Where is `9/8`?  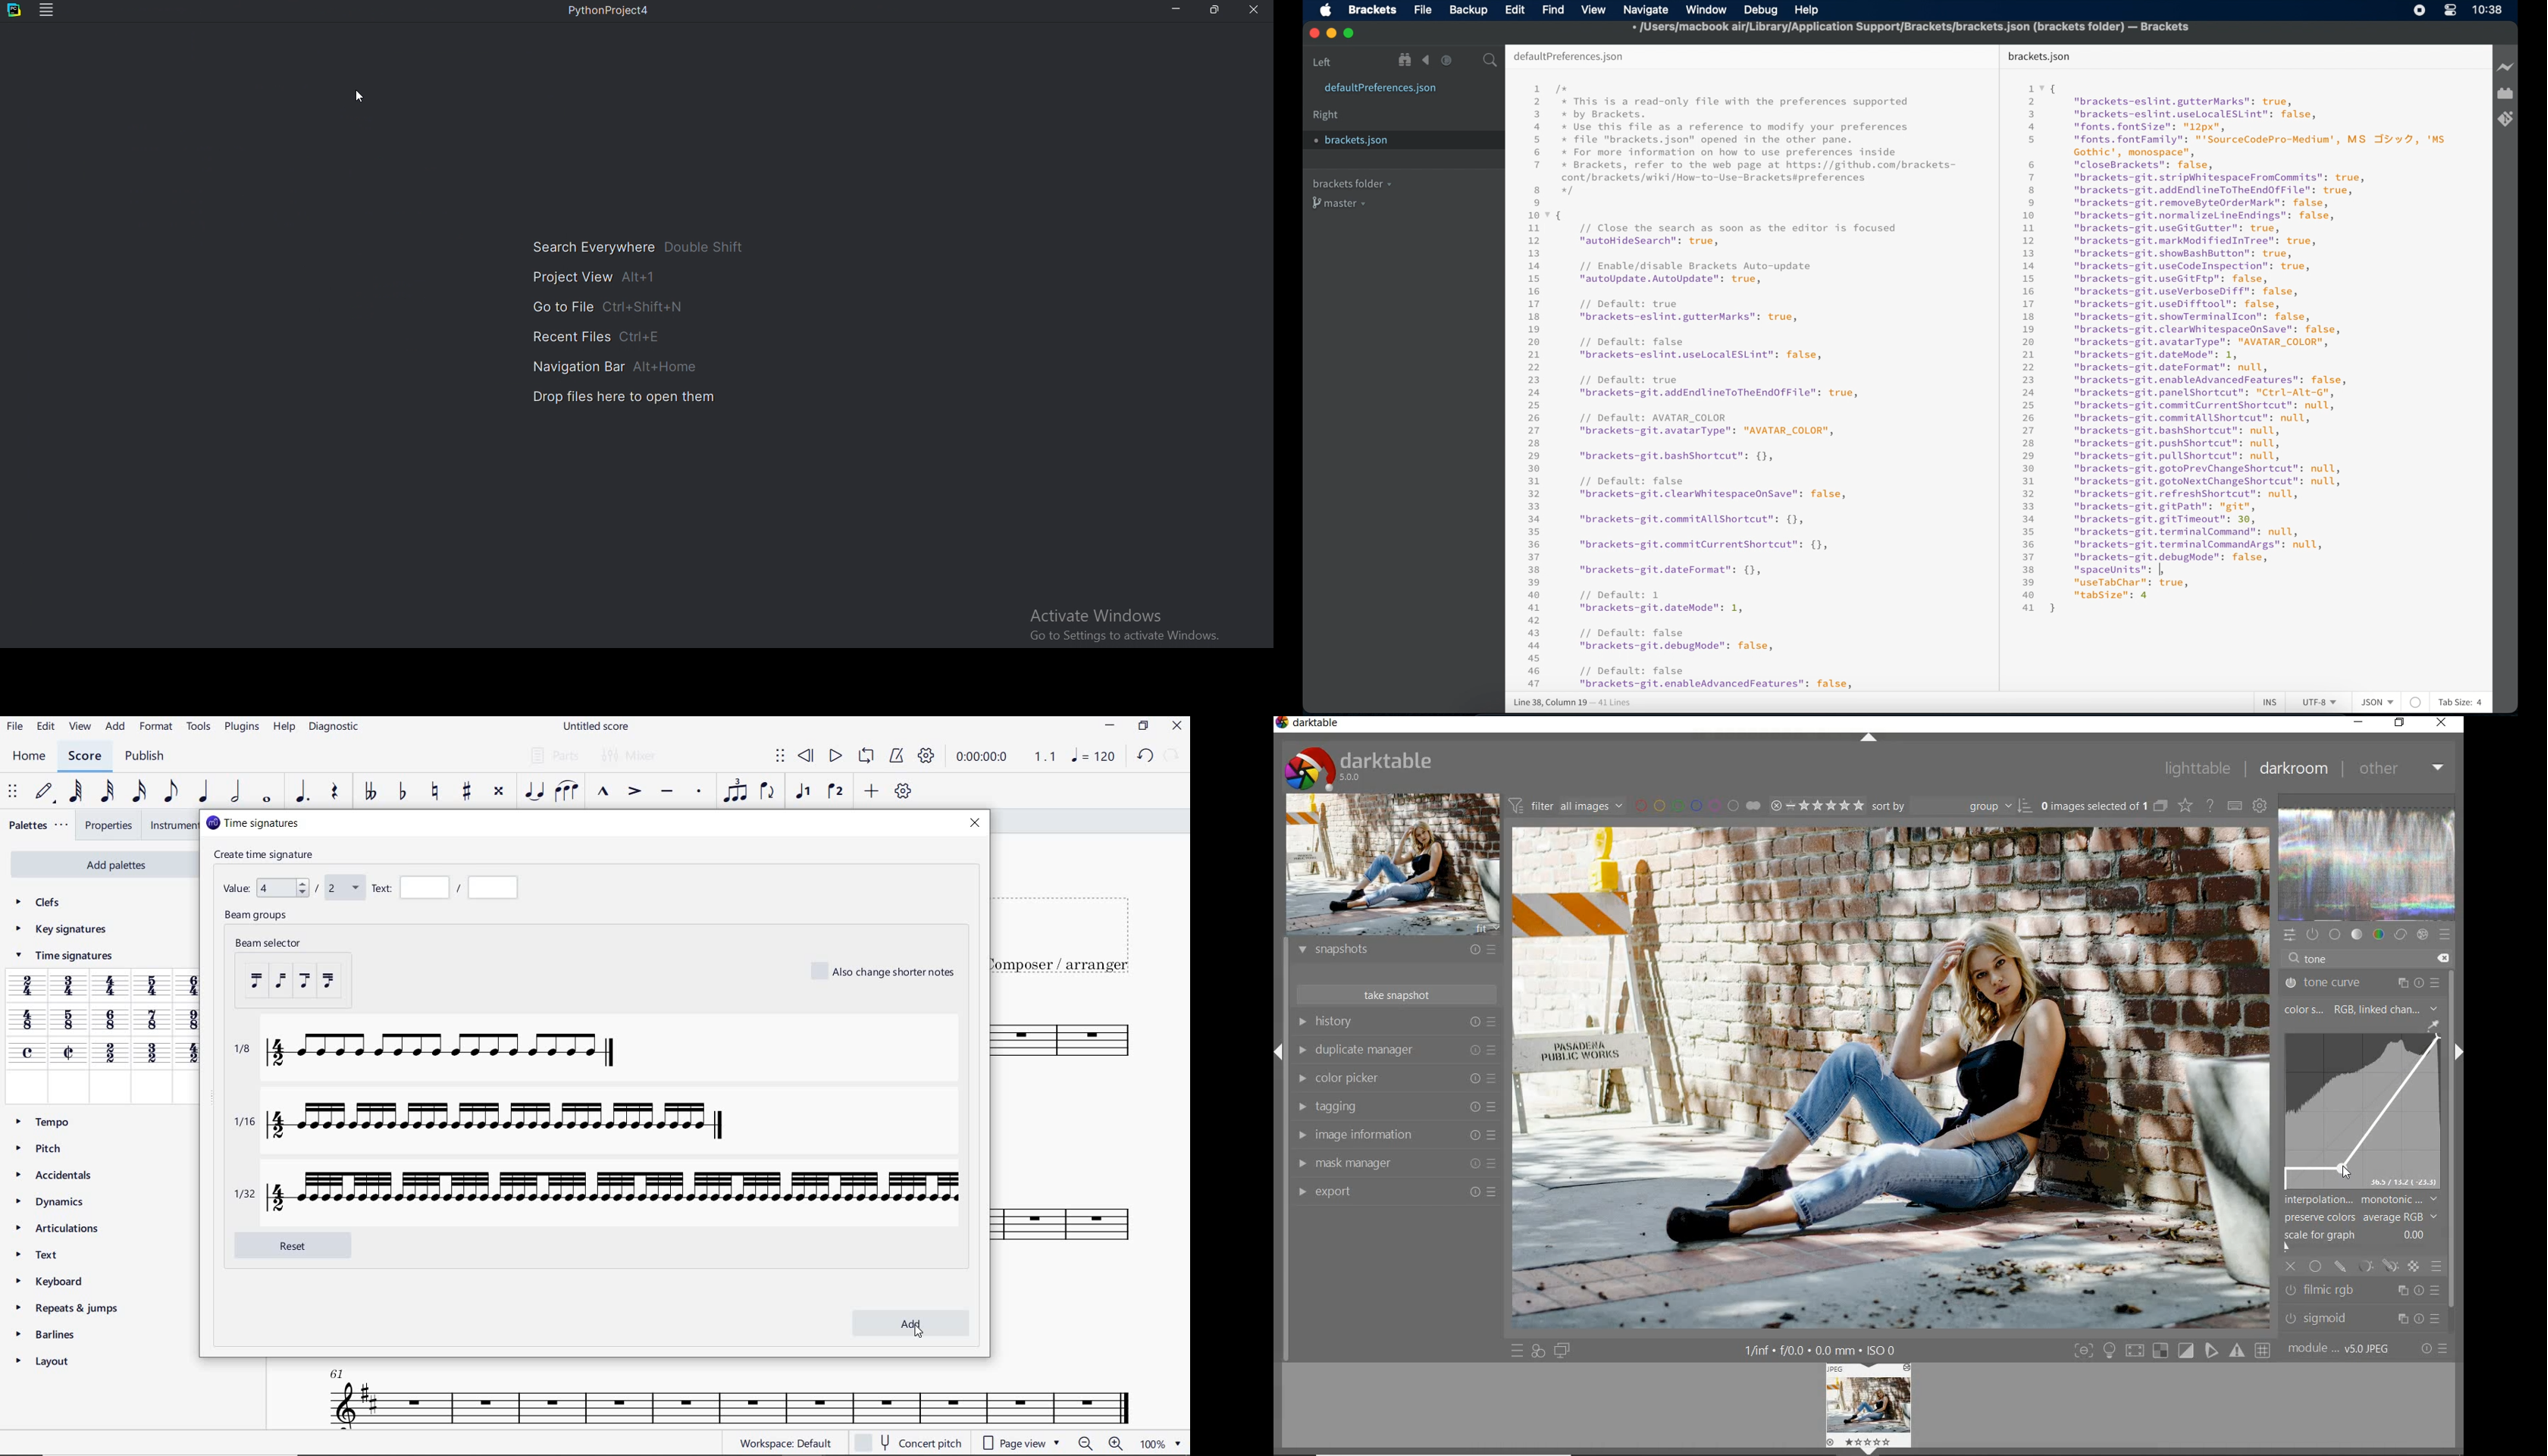 9/8 is located at coordinates (191, 1020).